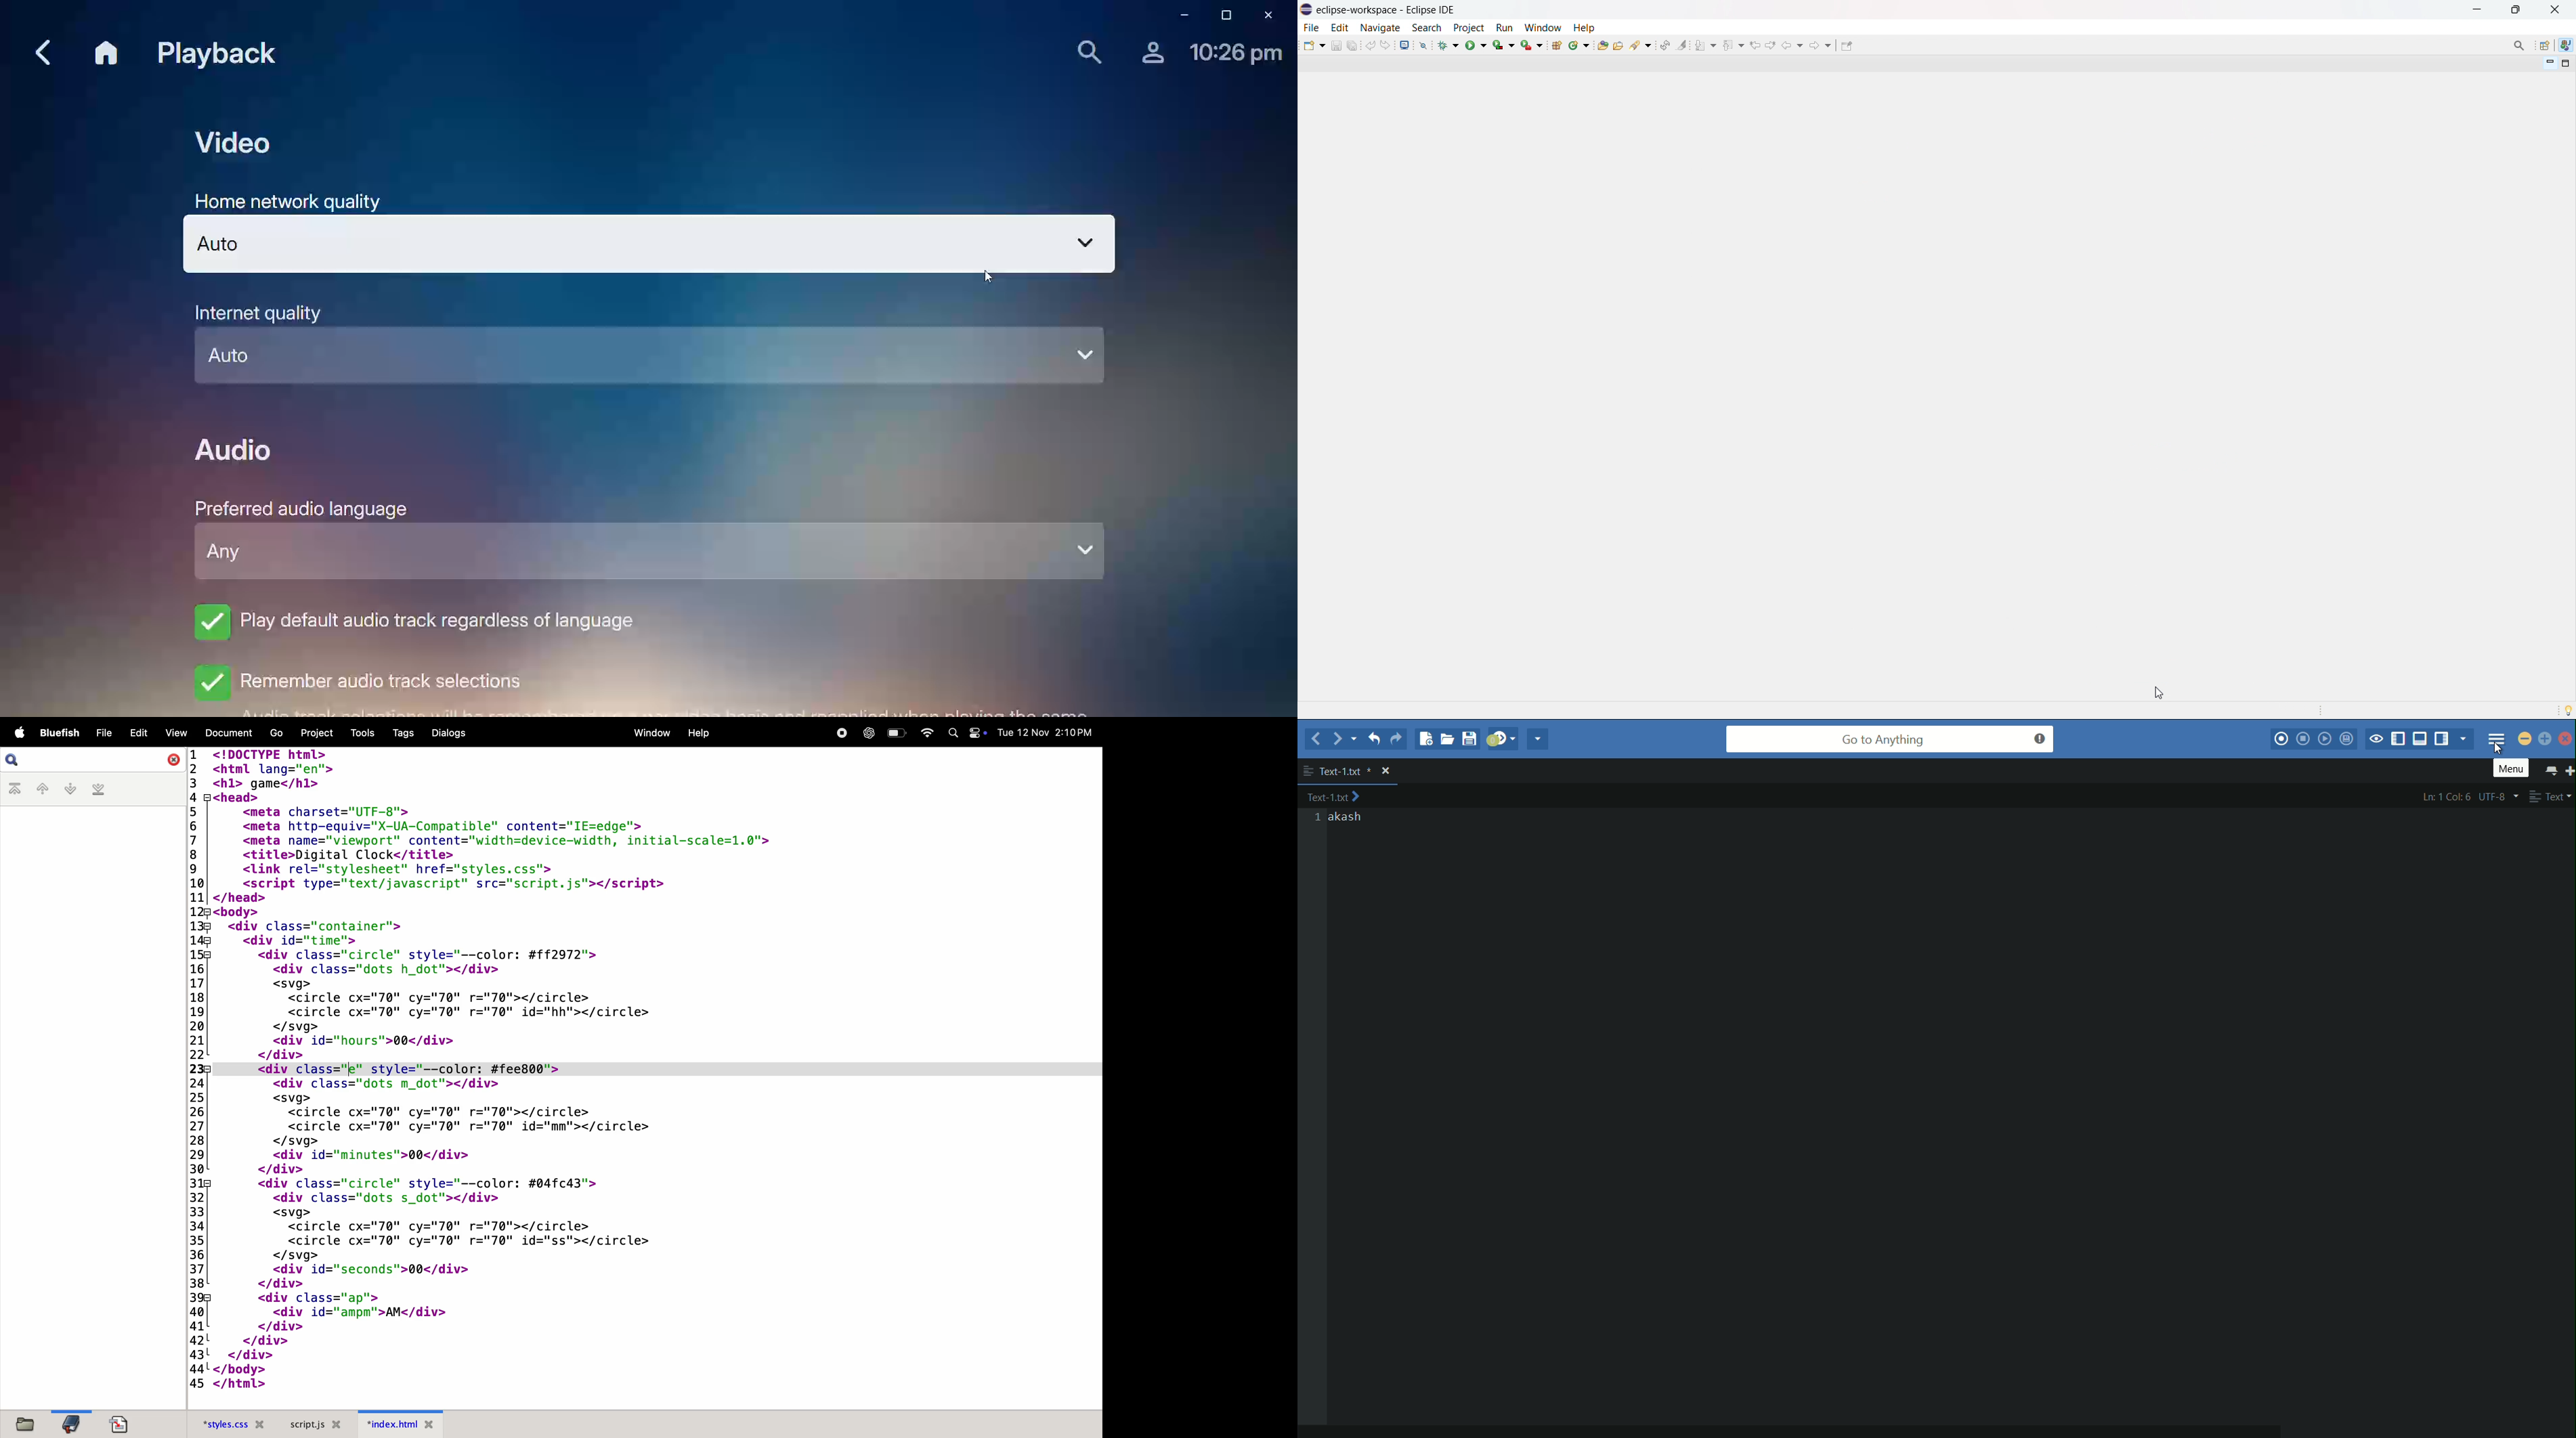  What do you see at coordinates (139, 732) in the screenshot?
I see `edit` at bounding box center [139, 732].